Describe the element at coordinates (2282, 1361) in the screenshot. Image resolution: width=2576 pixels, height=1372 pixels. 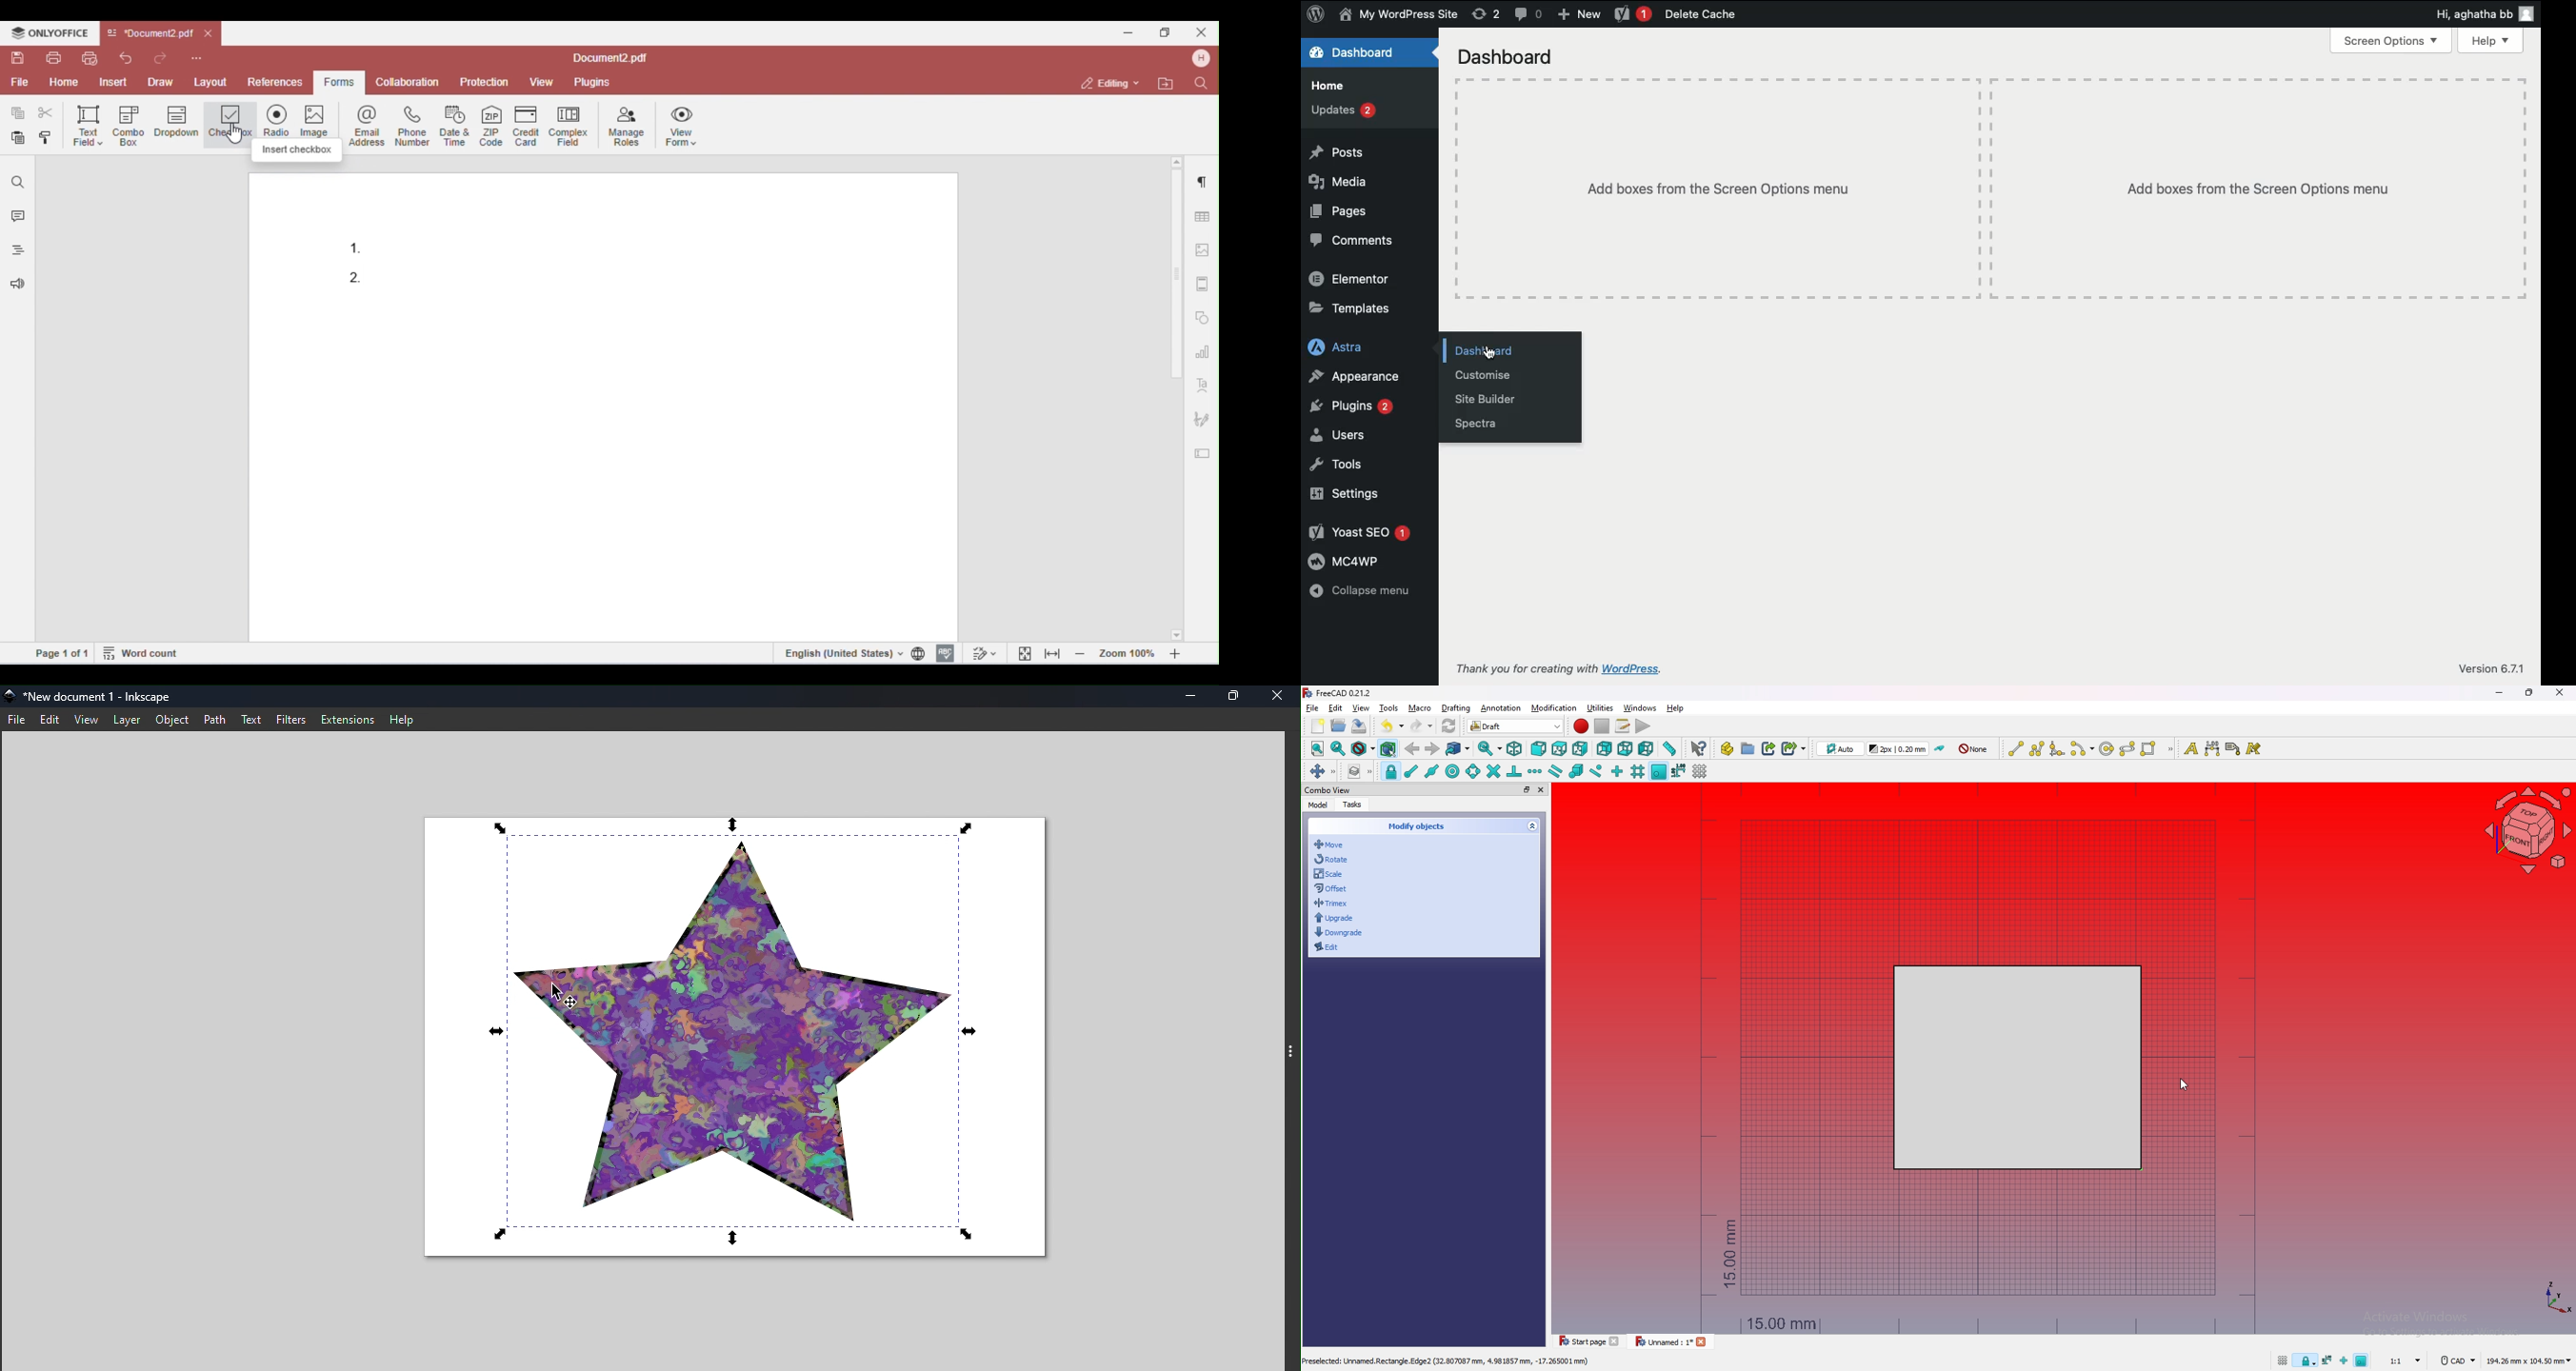
I see `toggle grid` at that location.